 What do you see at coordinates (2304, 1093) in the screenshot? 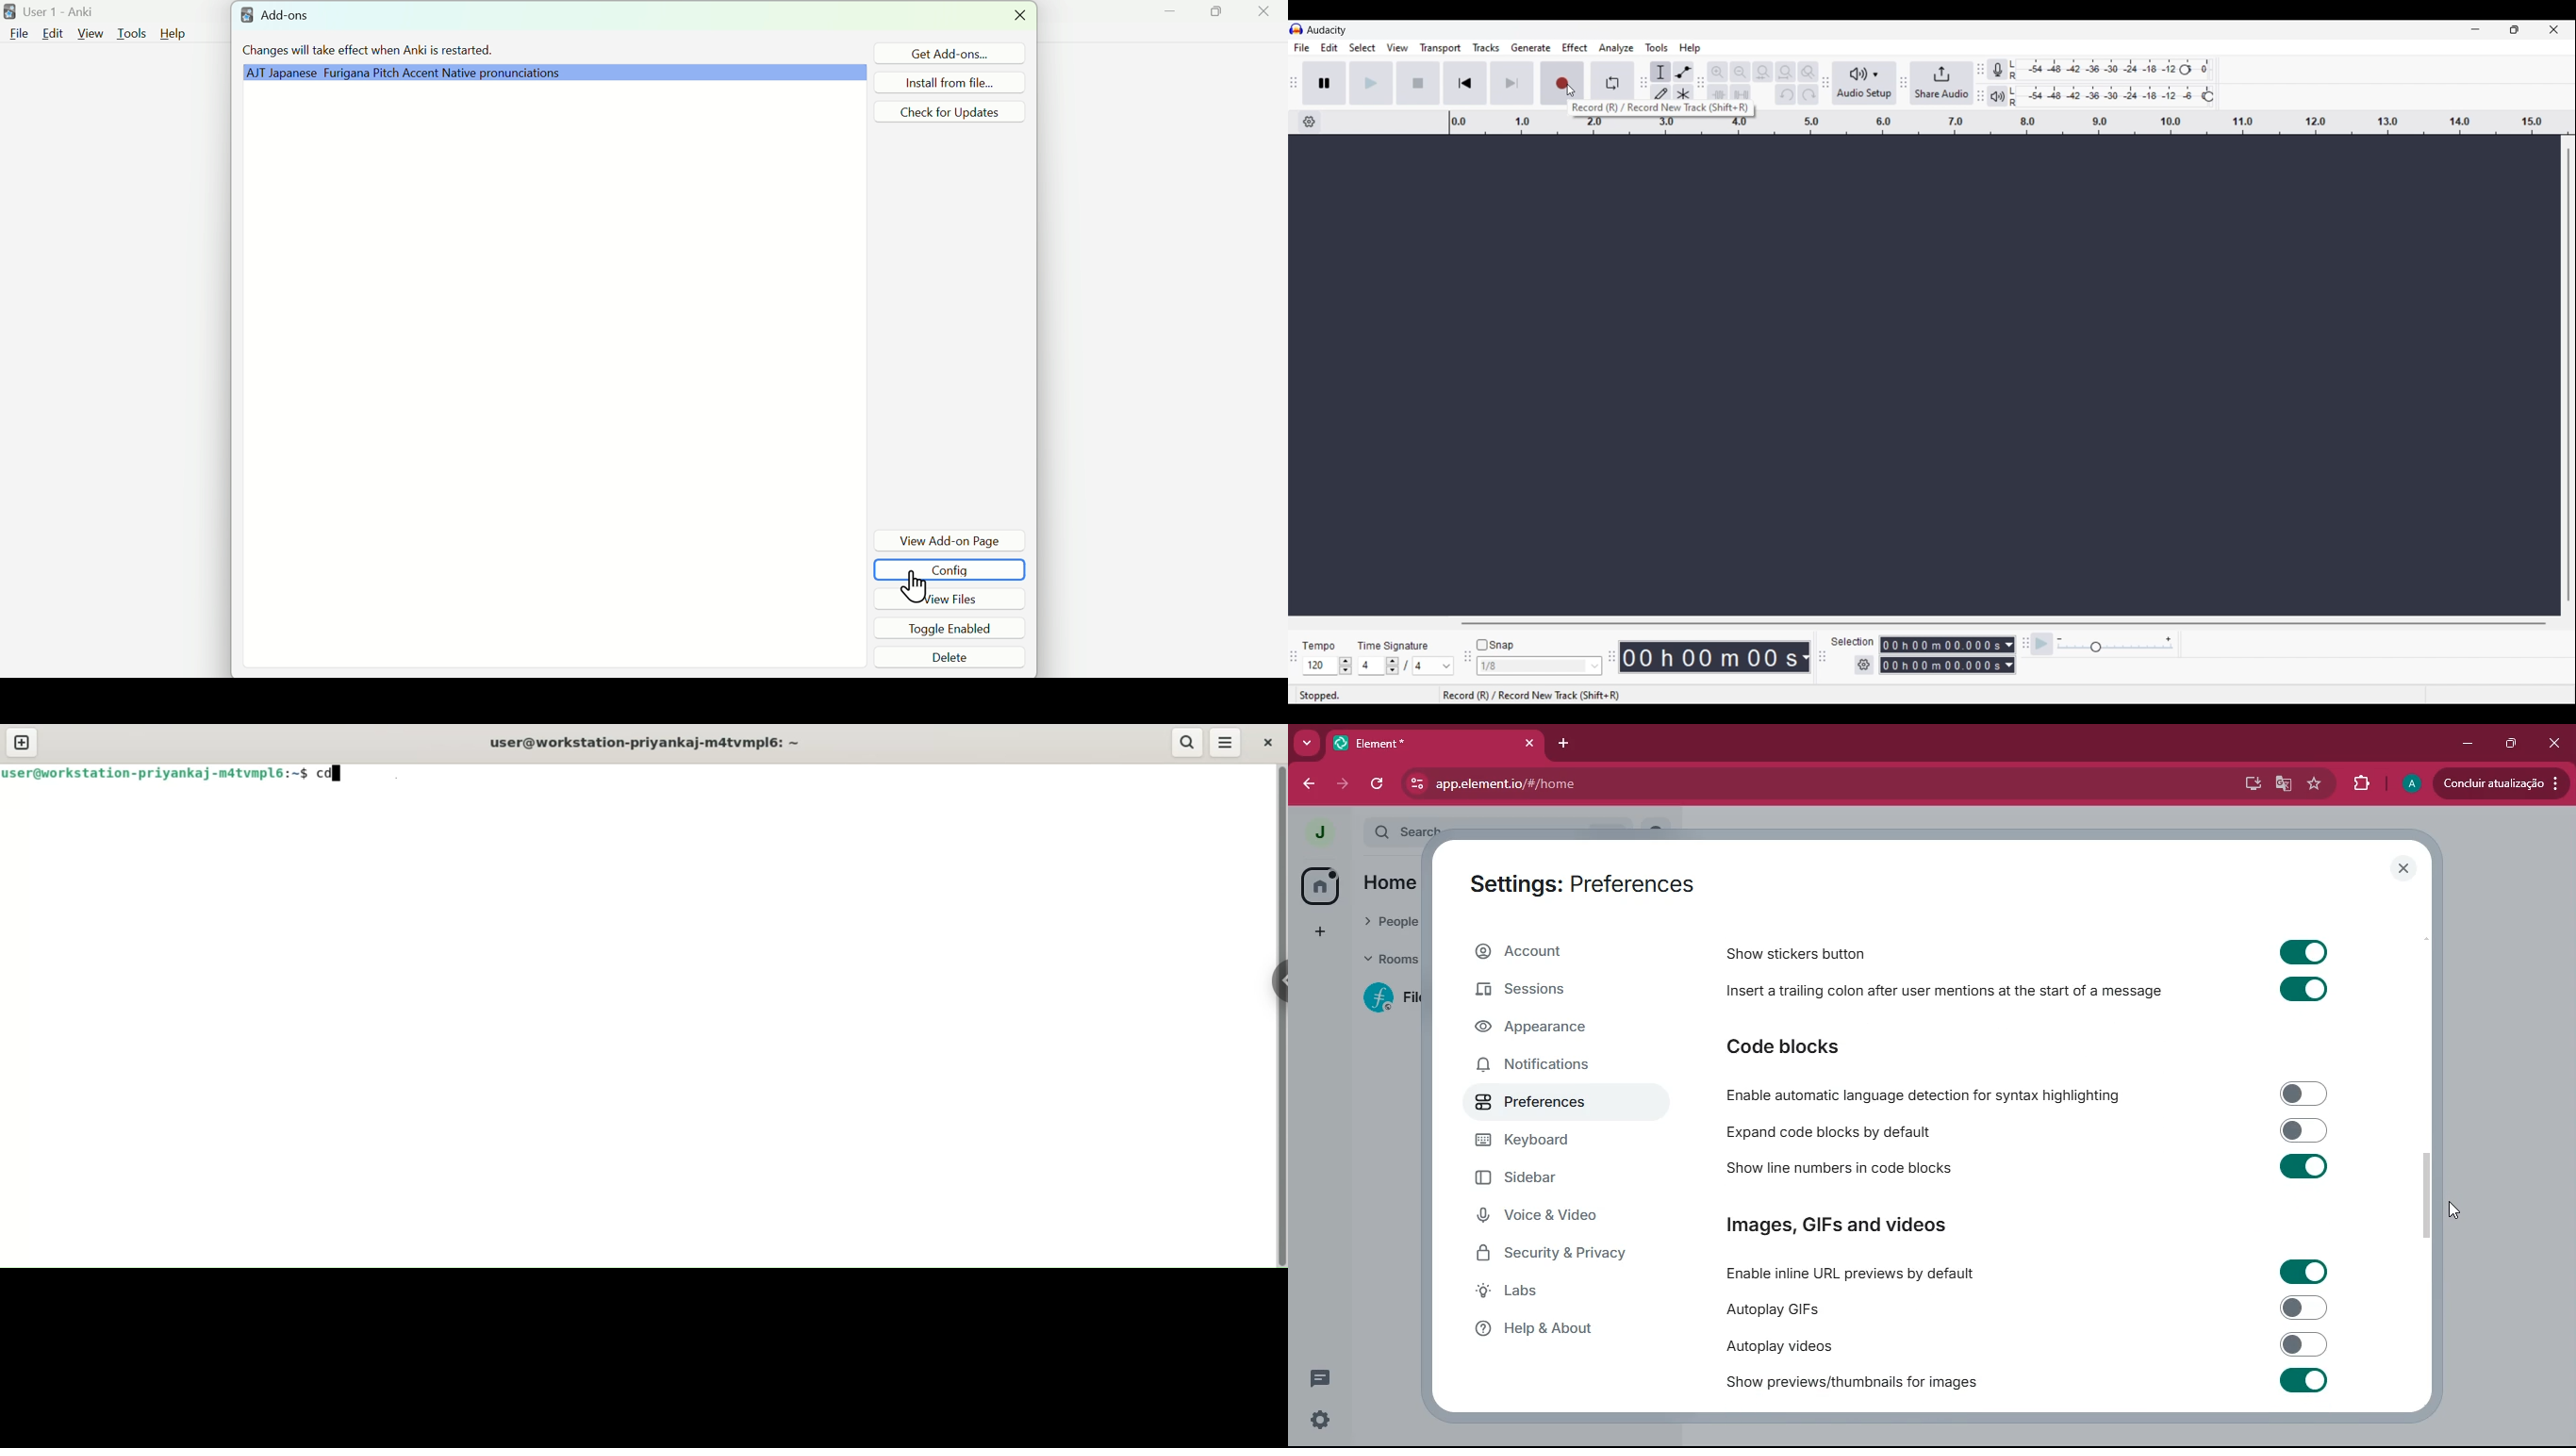
I see `` at bounding box center [2304, 1093].